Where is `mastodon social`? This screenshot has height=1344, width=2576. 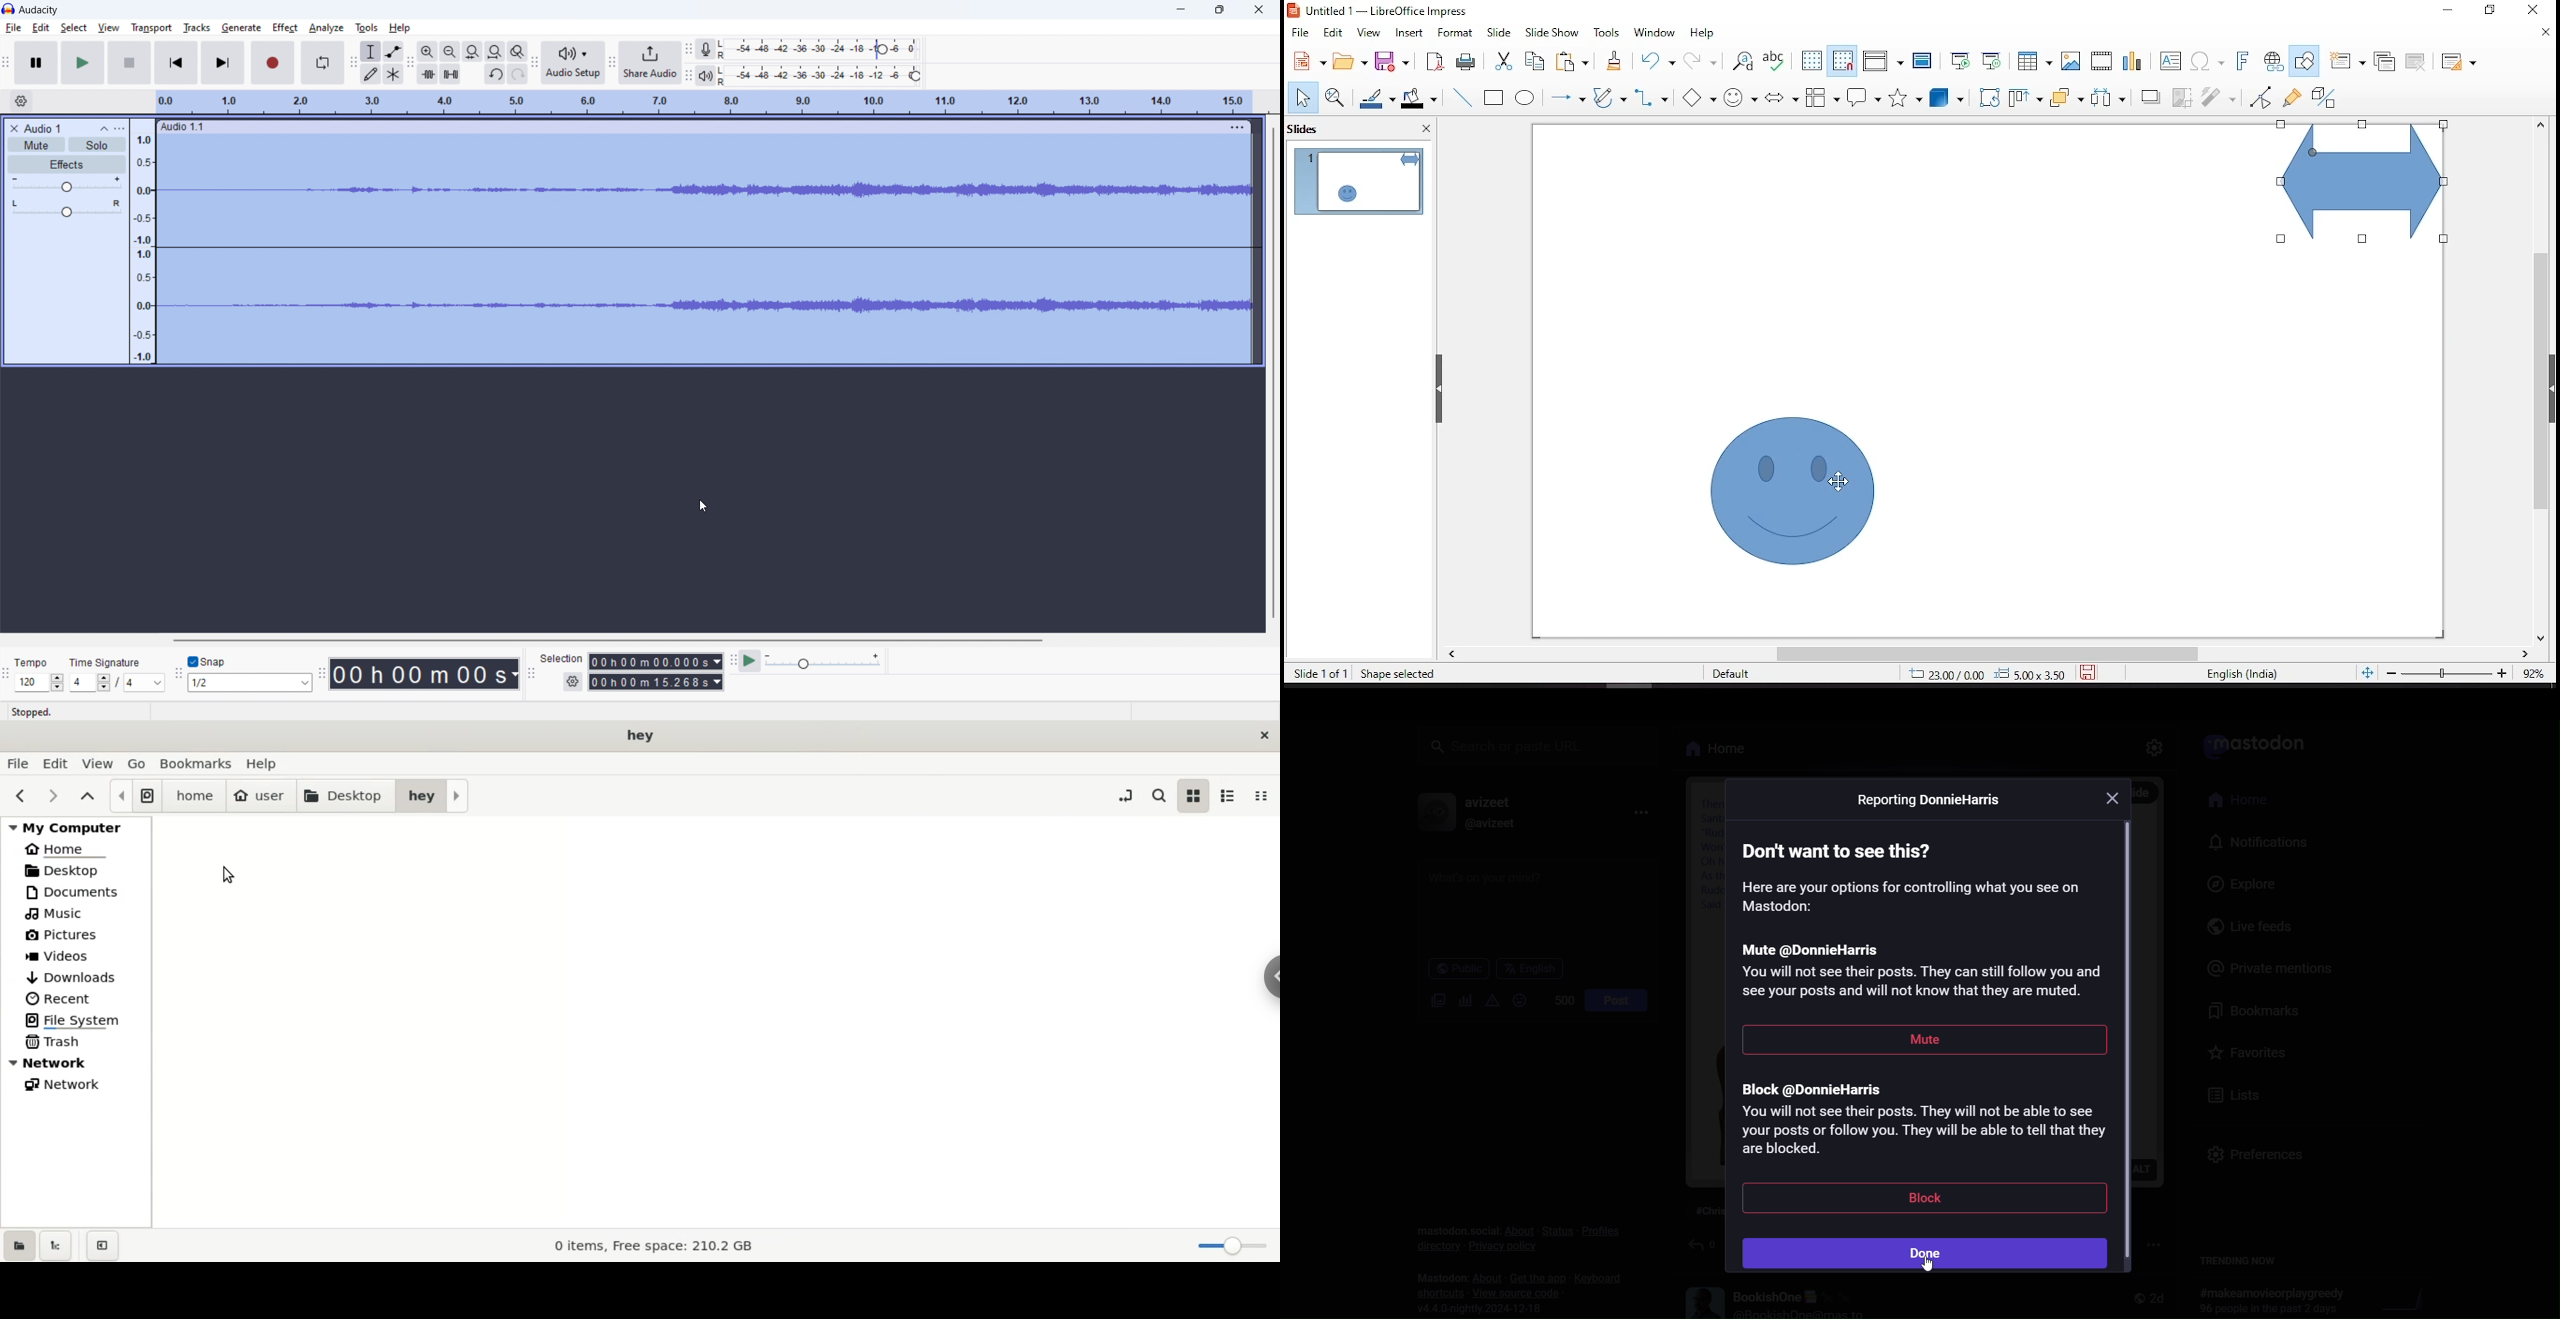 mastodon social is located at coordinates (1454, 1222).